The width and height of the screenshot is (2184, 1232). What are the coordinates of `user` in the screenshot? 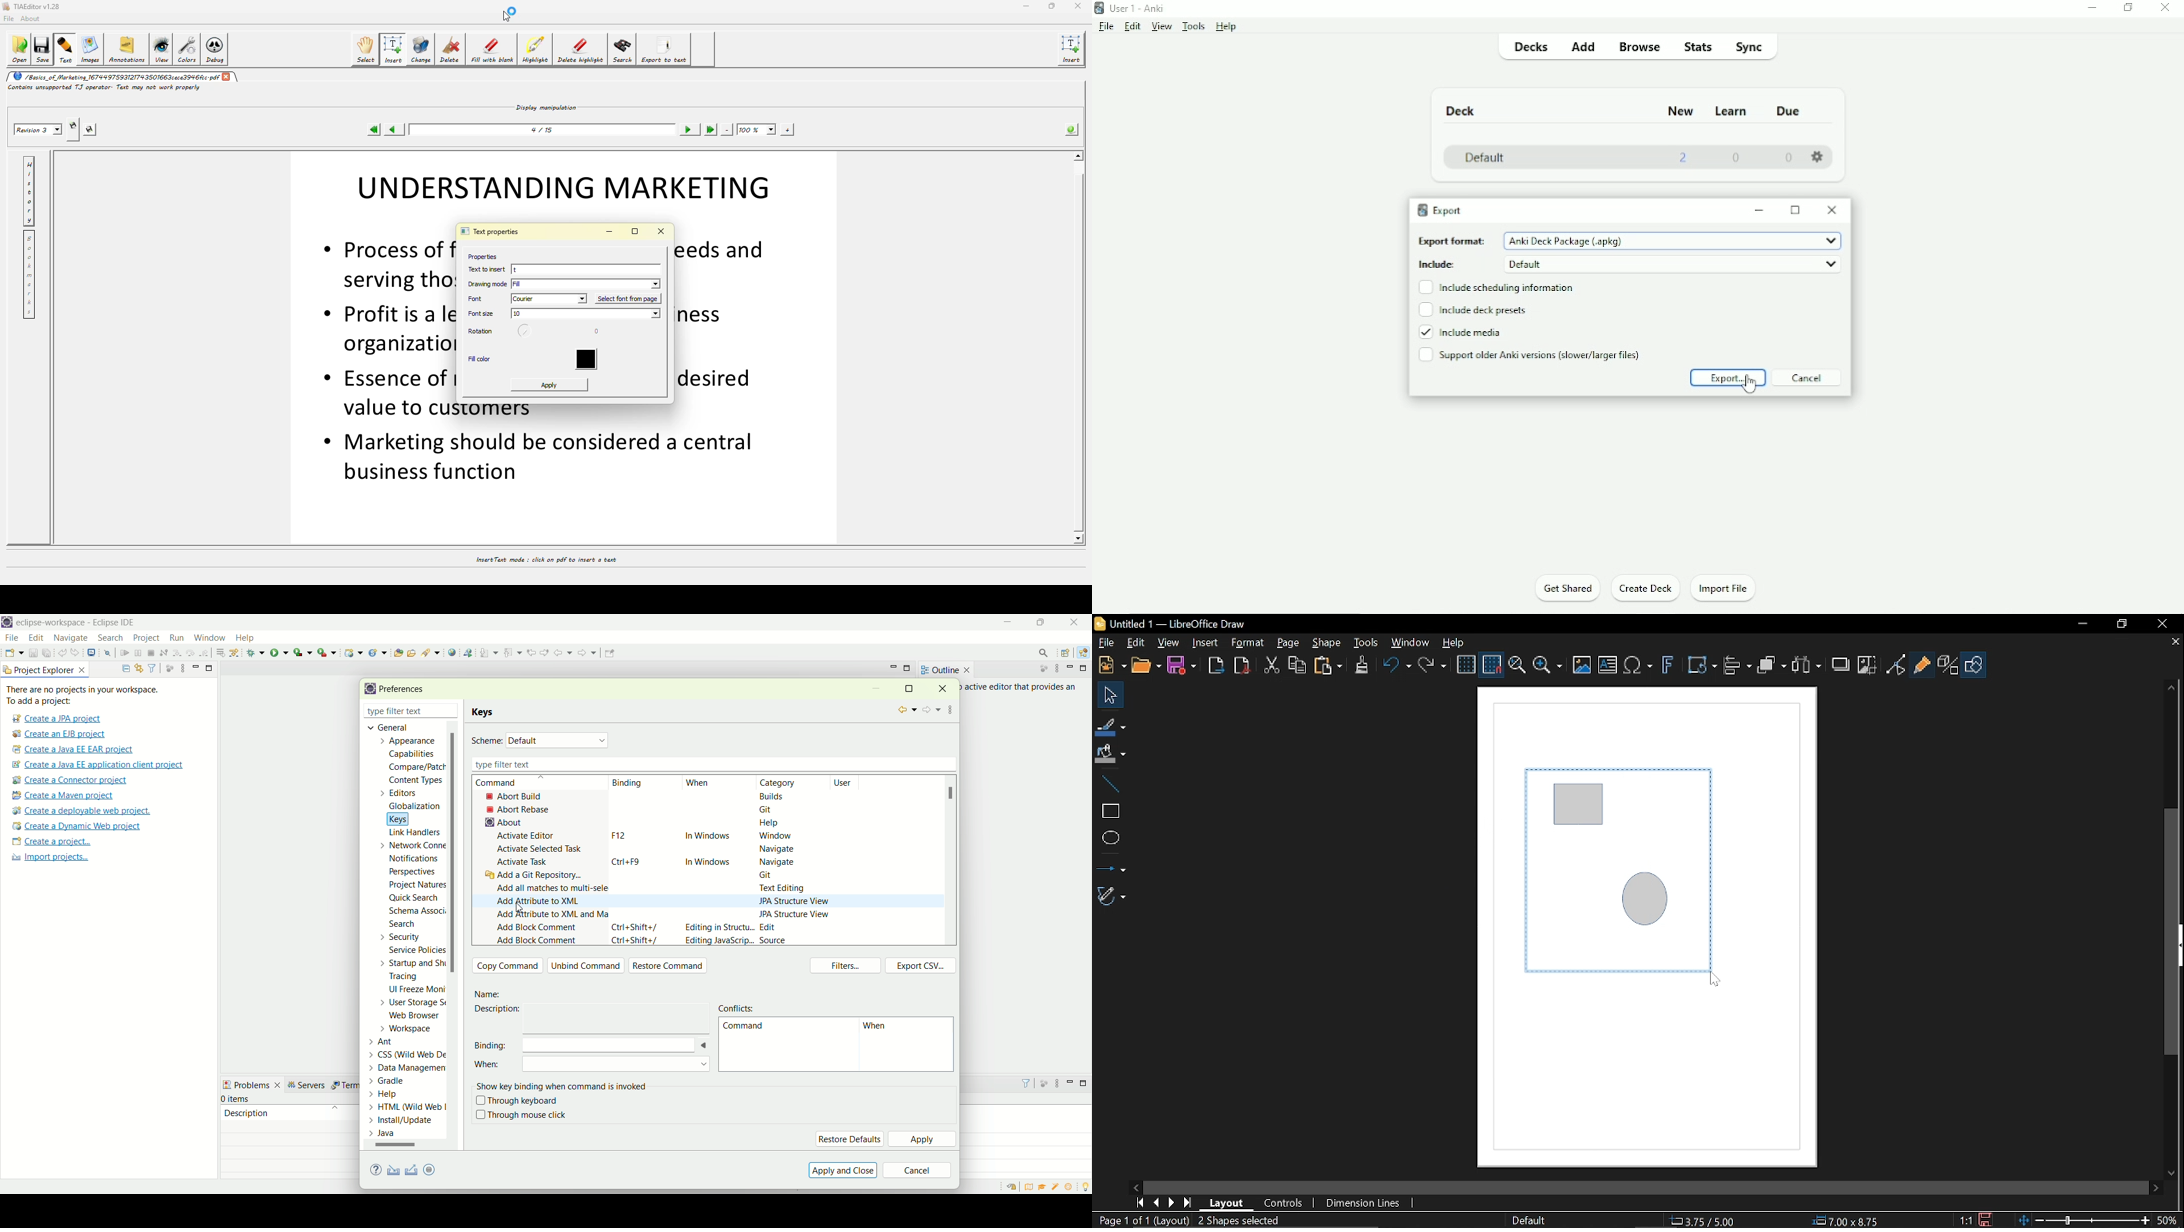 It's located at (849, 782).